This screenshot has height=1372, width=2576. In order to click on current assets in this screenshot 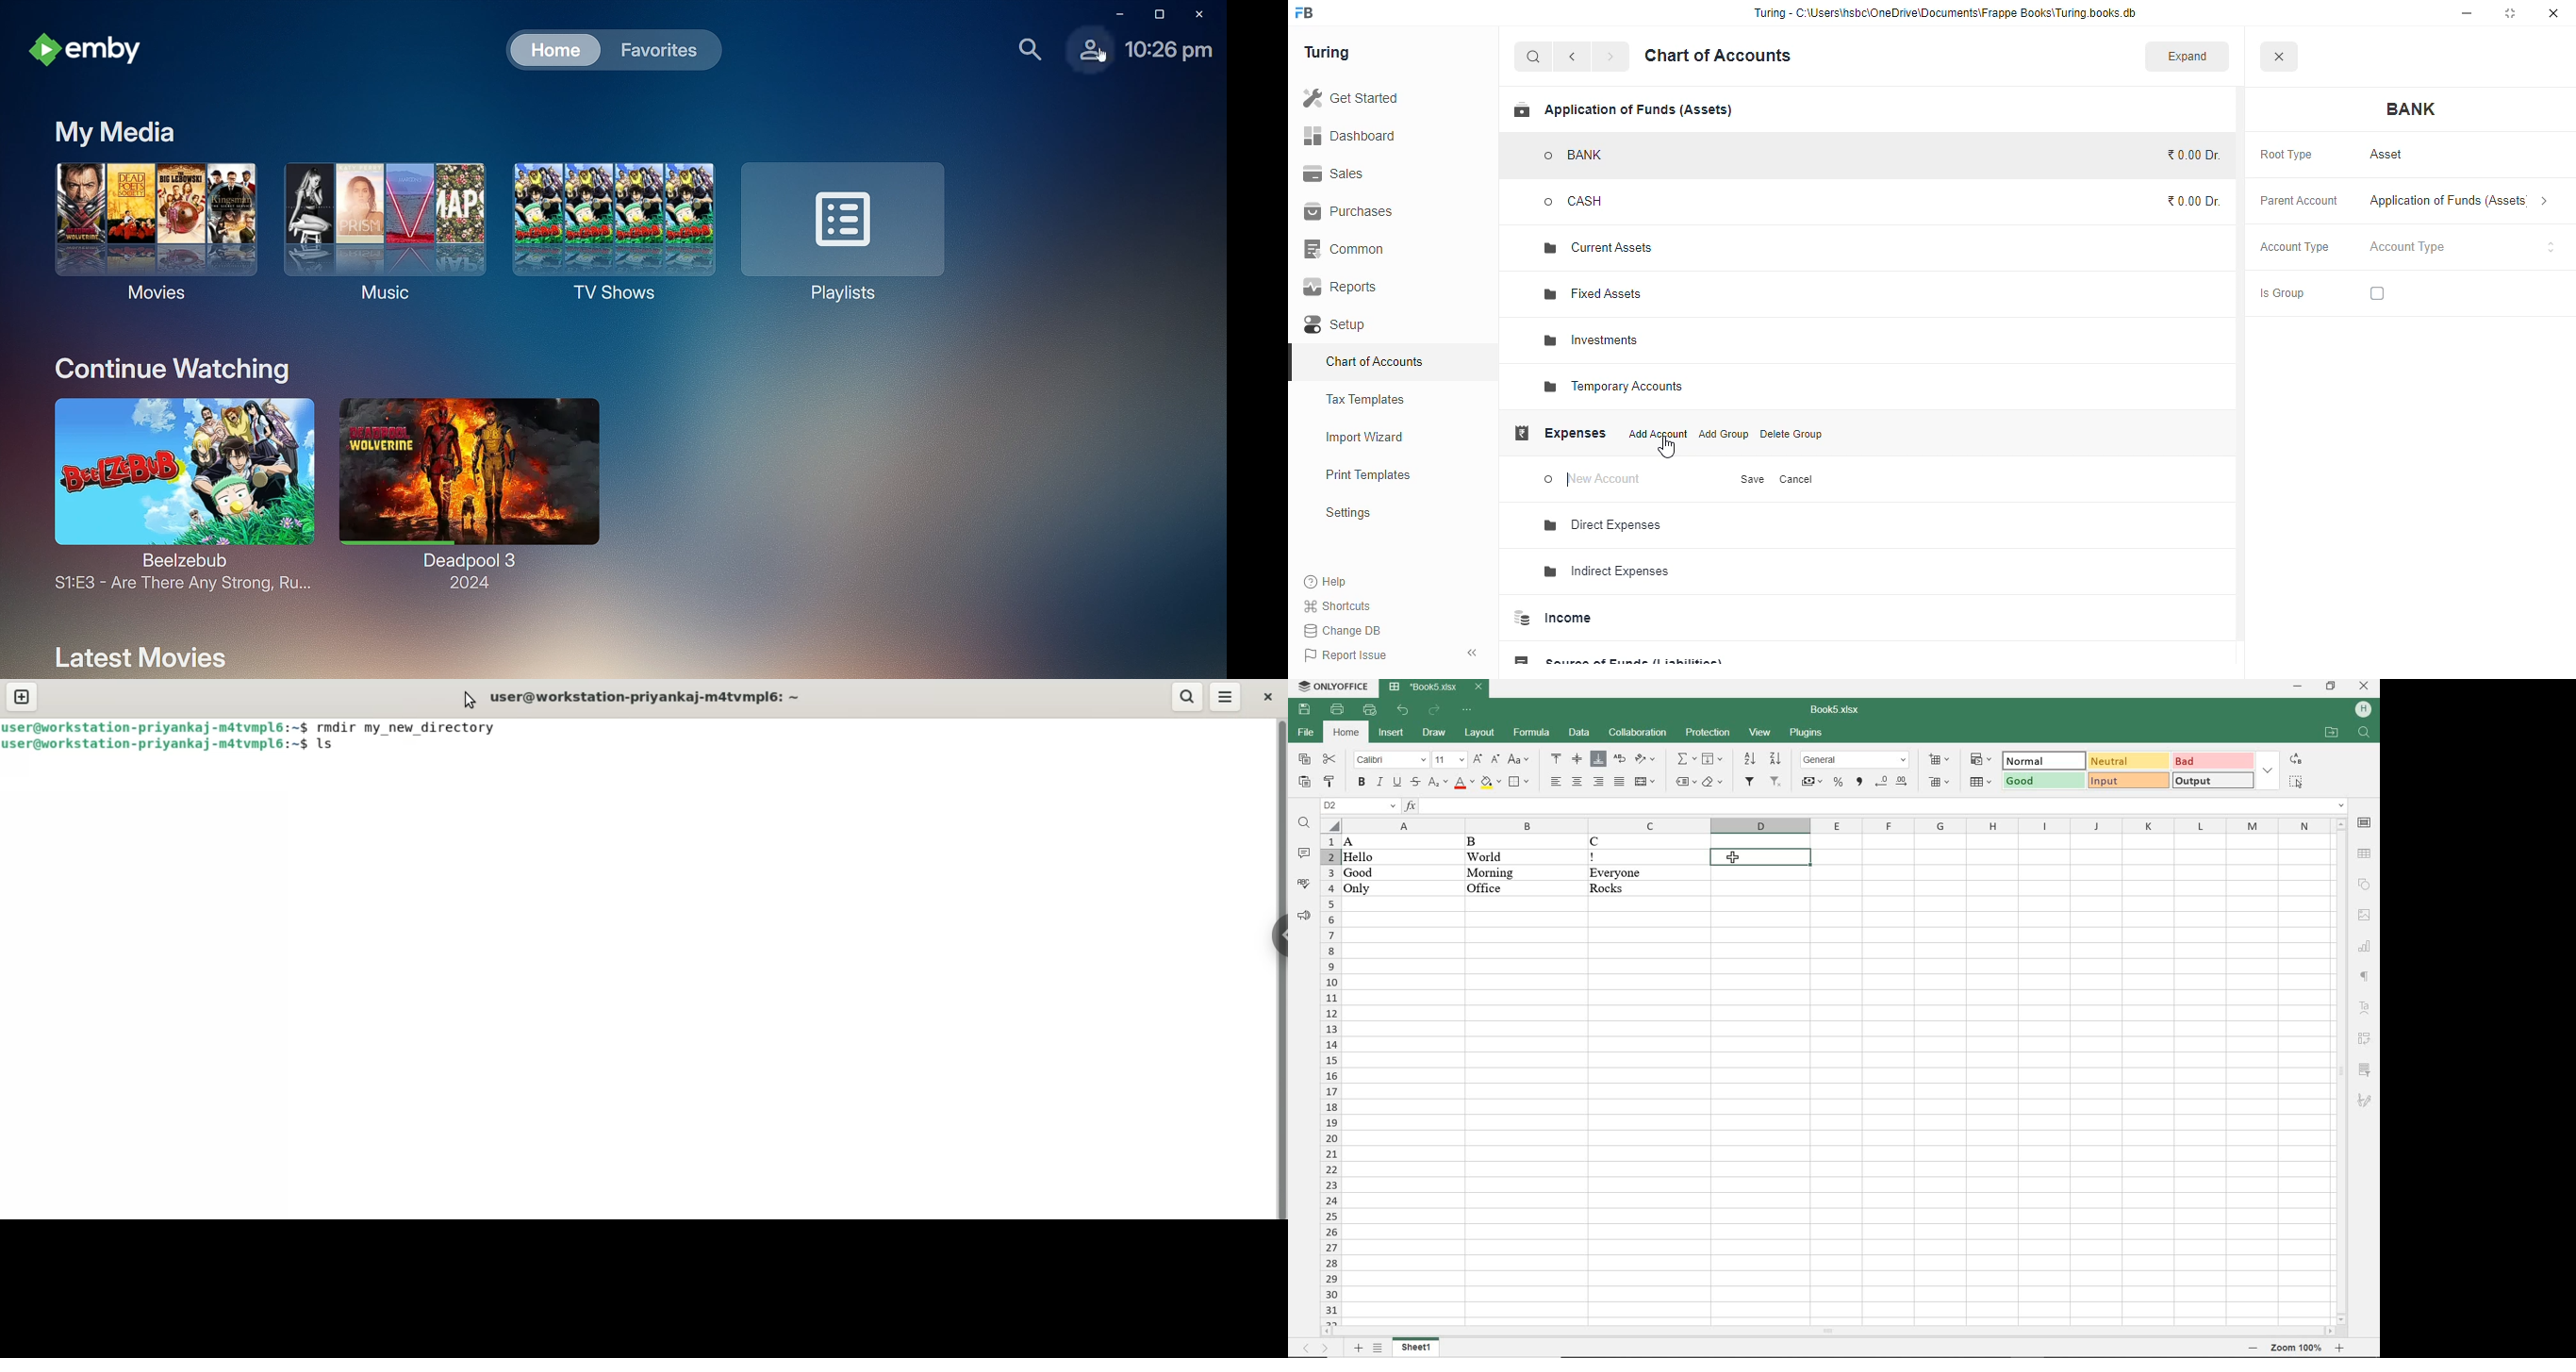, I will do `click(1598, 249)`.